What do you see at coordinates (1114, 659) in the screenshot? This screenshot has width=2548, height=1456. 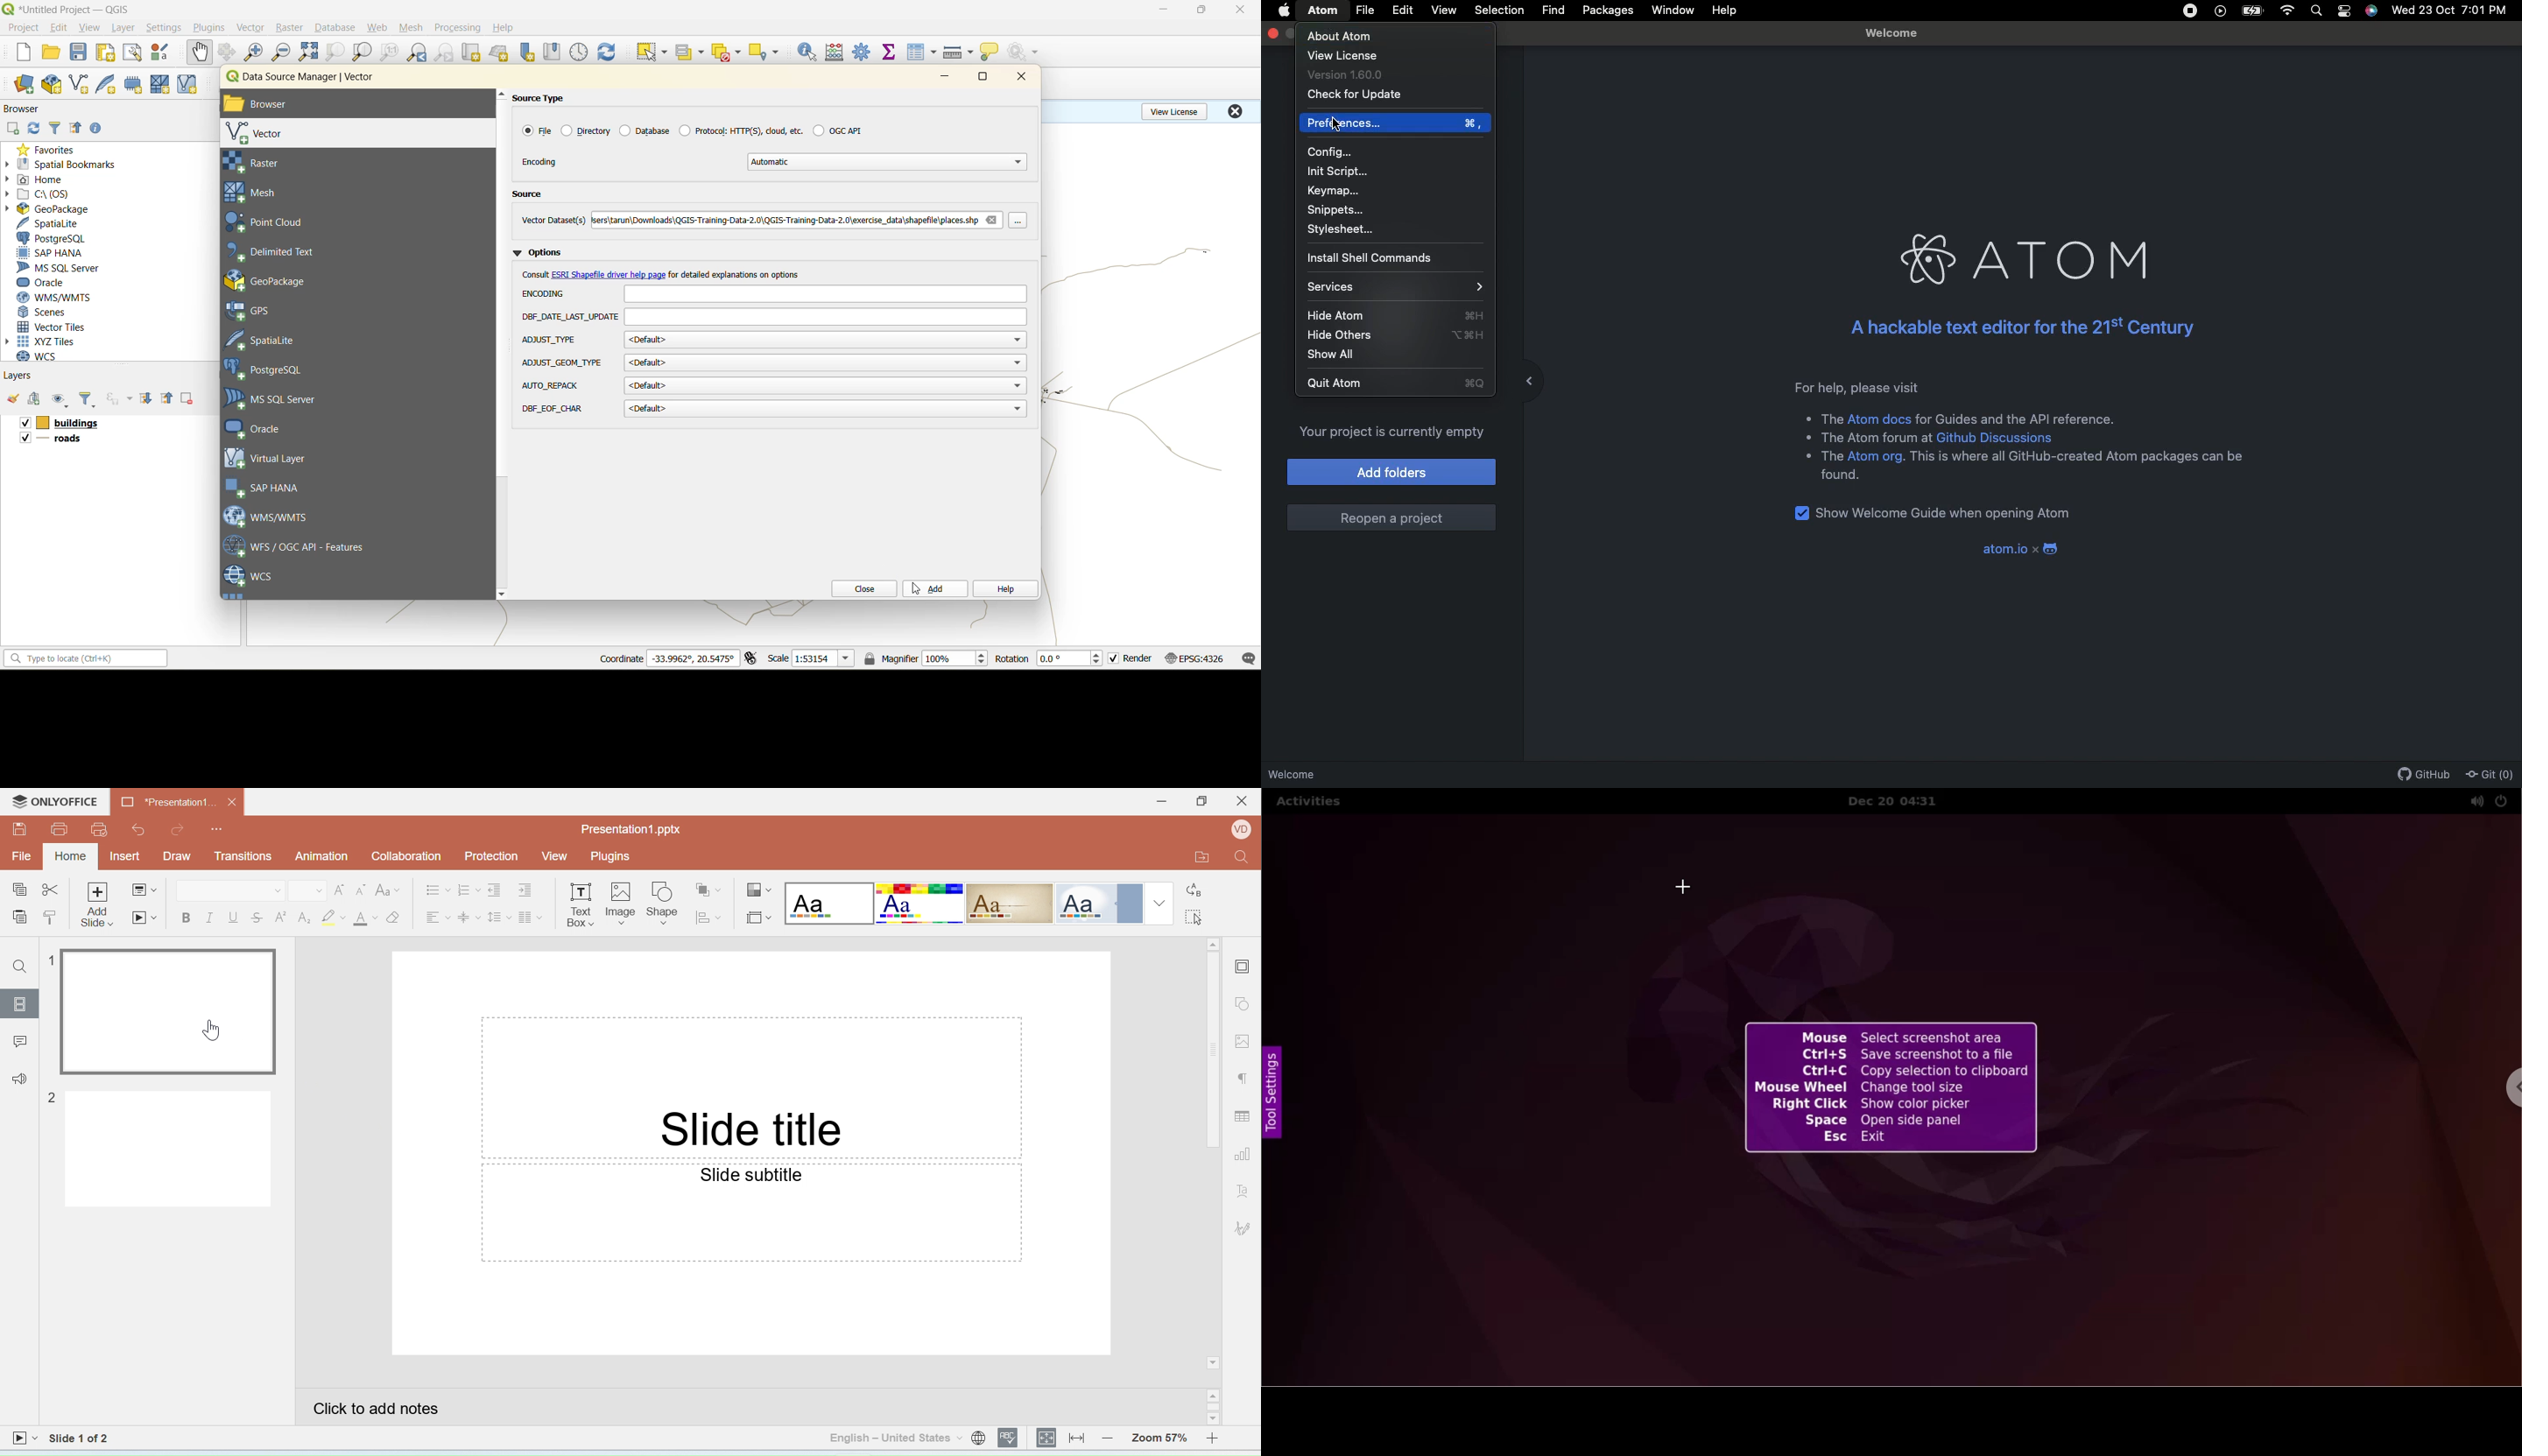 I see `checkbox` at bounding box center [1114, 659].